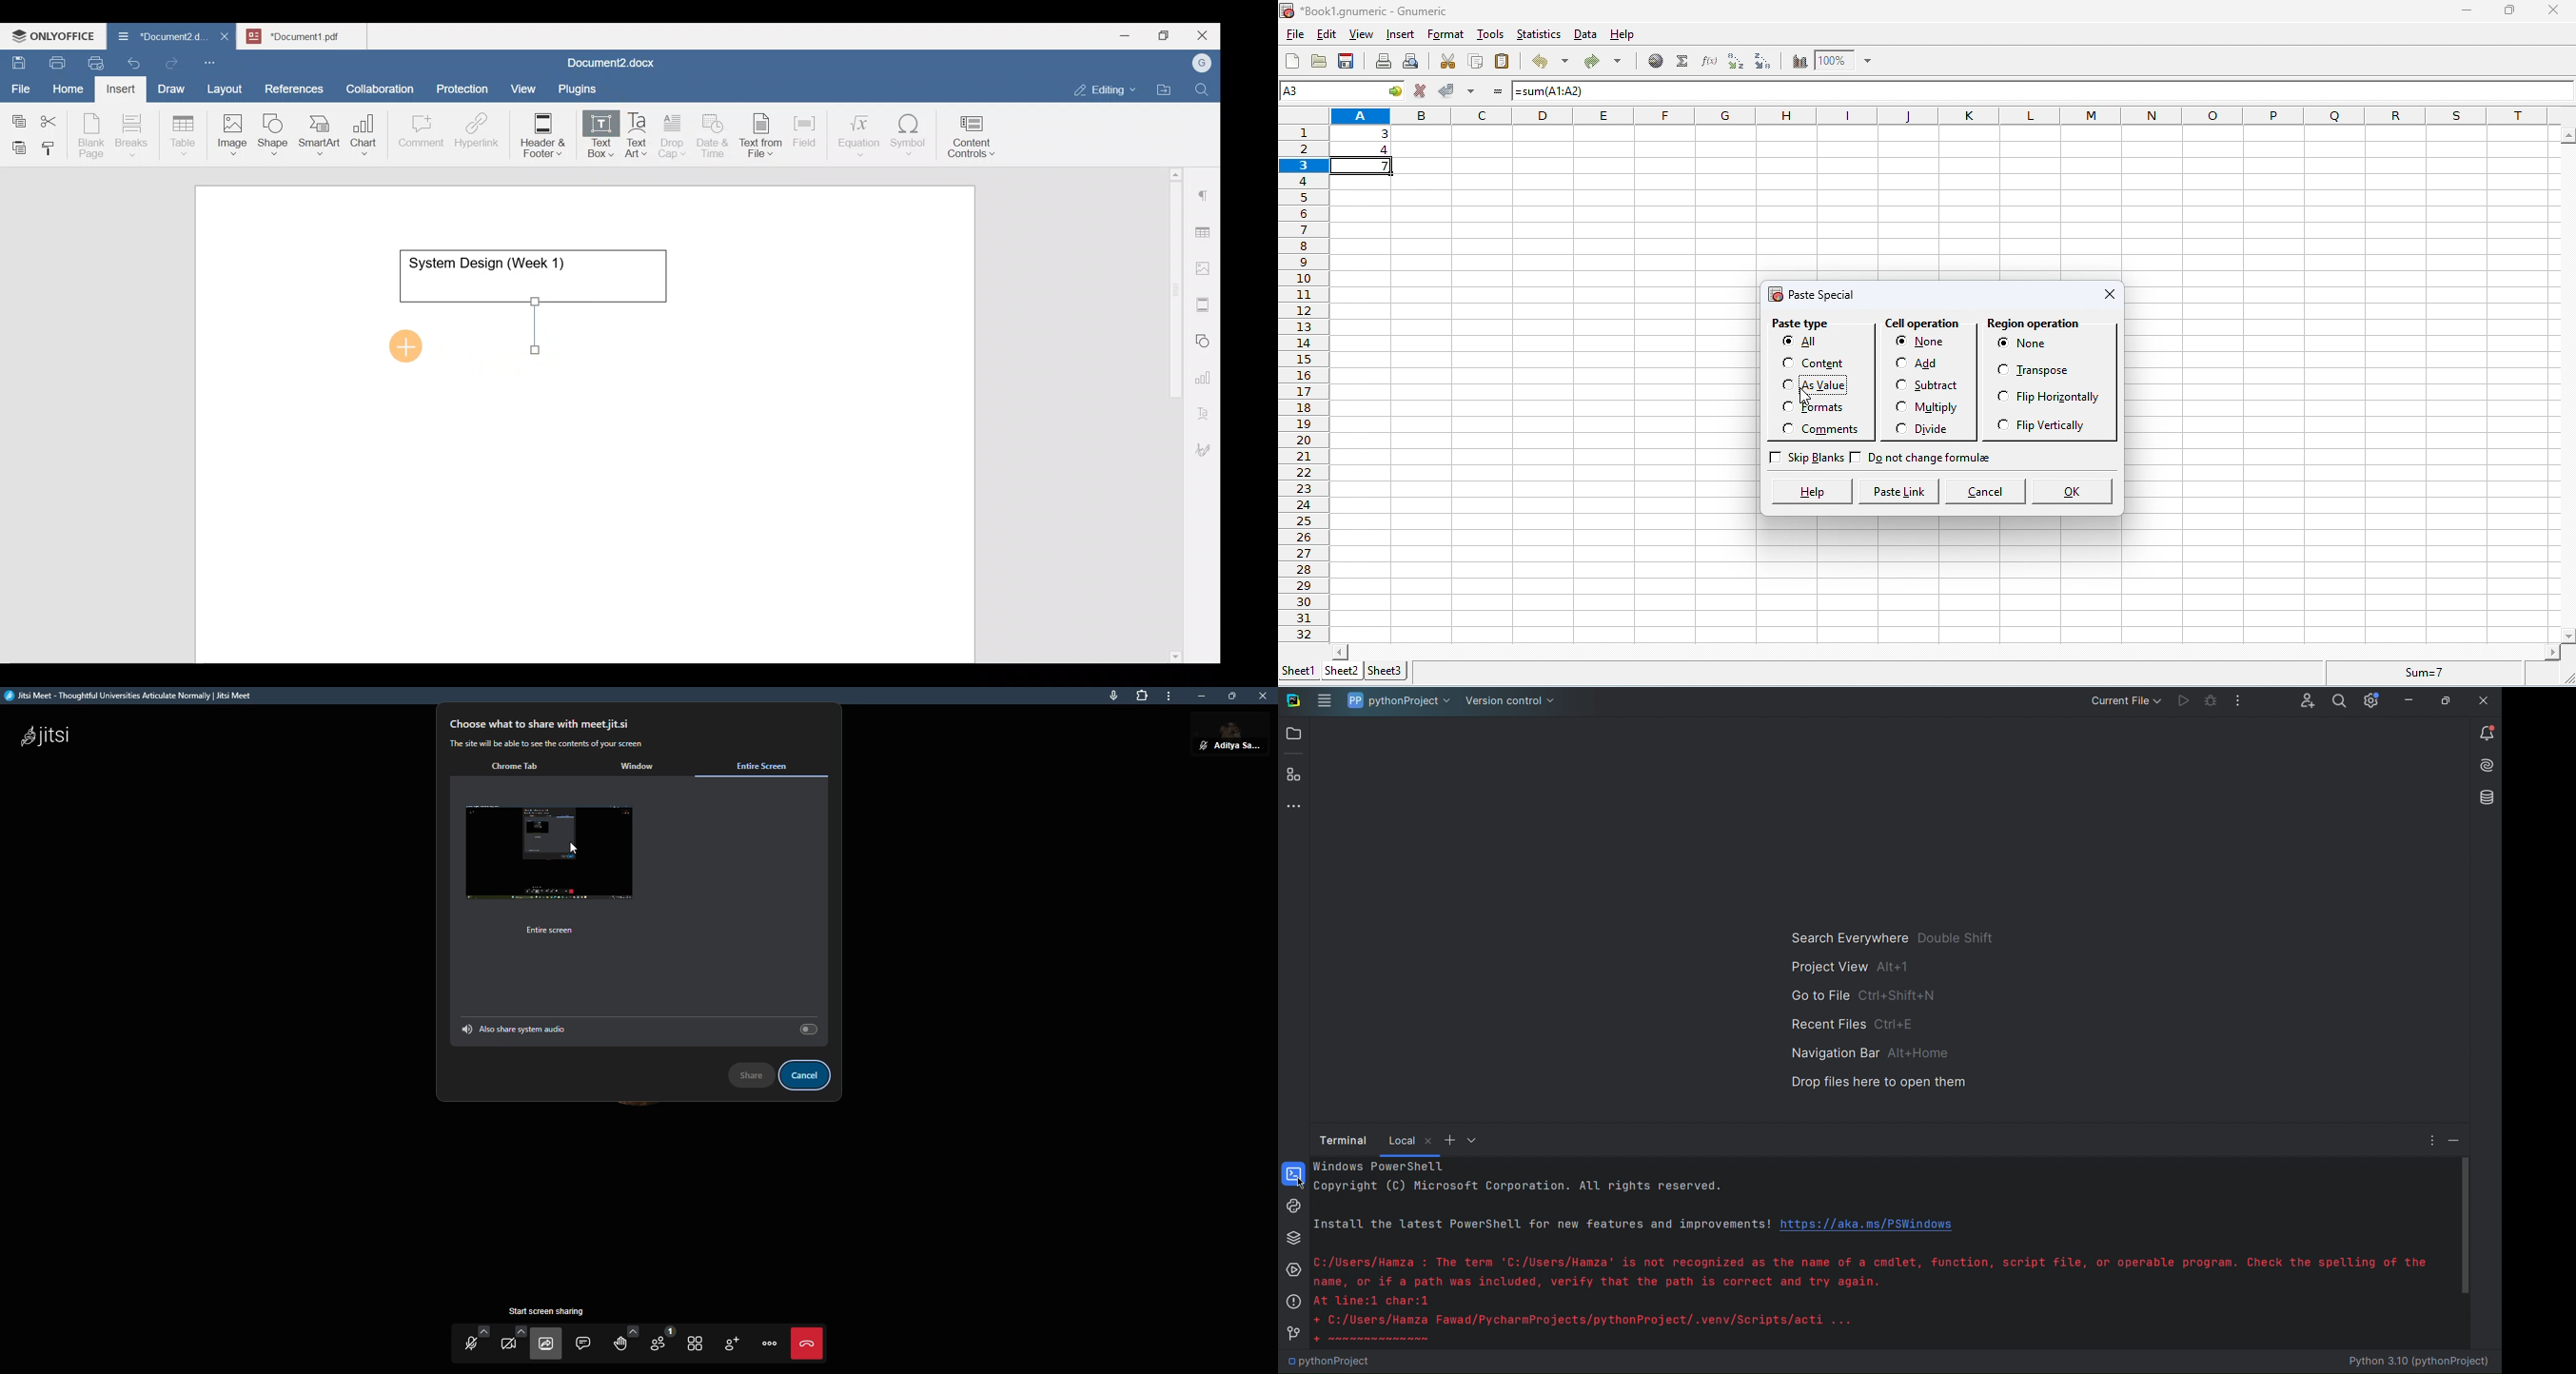 The image size is (2576, 1400). I want to click on Equation, so click(862, 135).